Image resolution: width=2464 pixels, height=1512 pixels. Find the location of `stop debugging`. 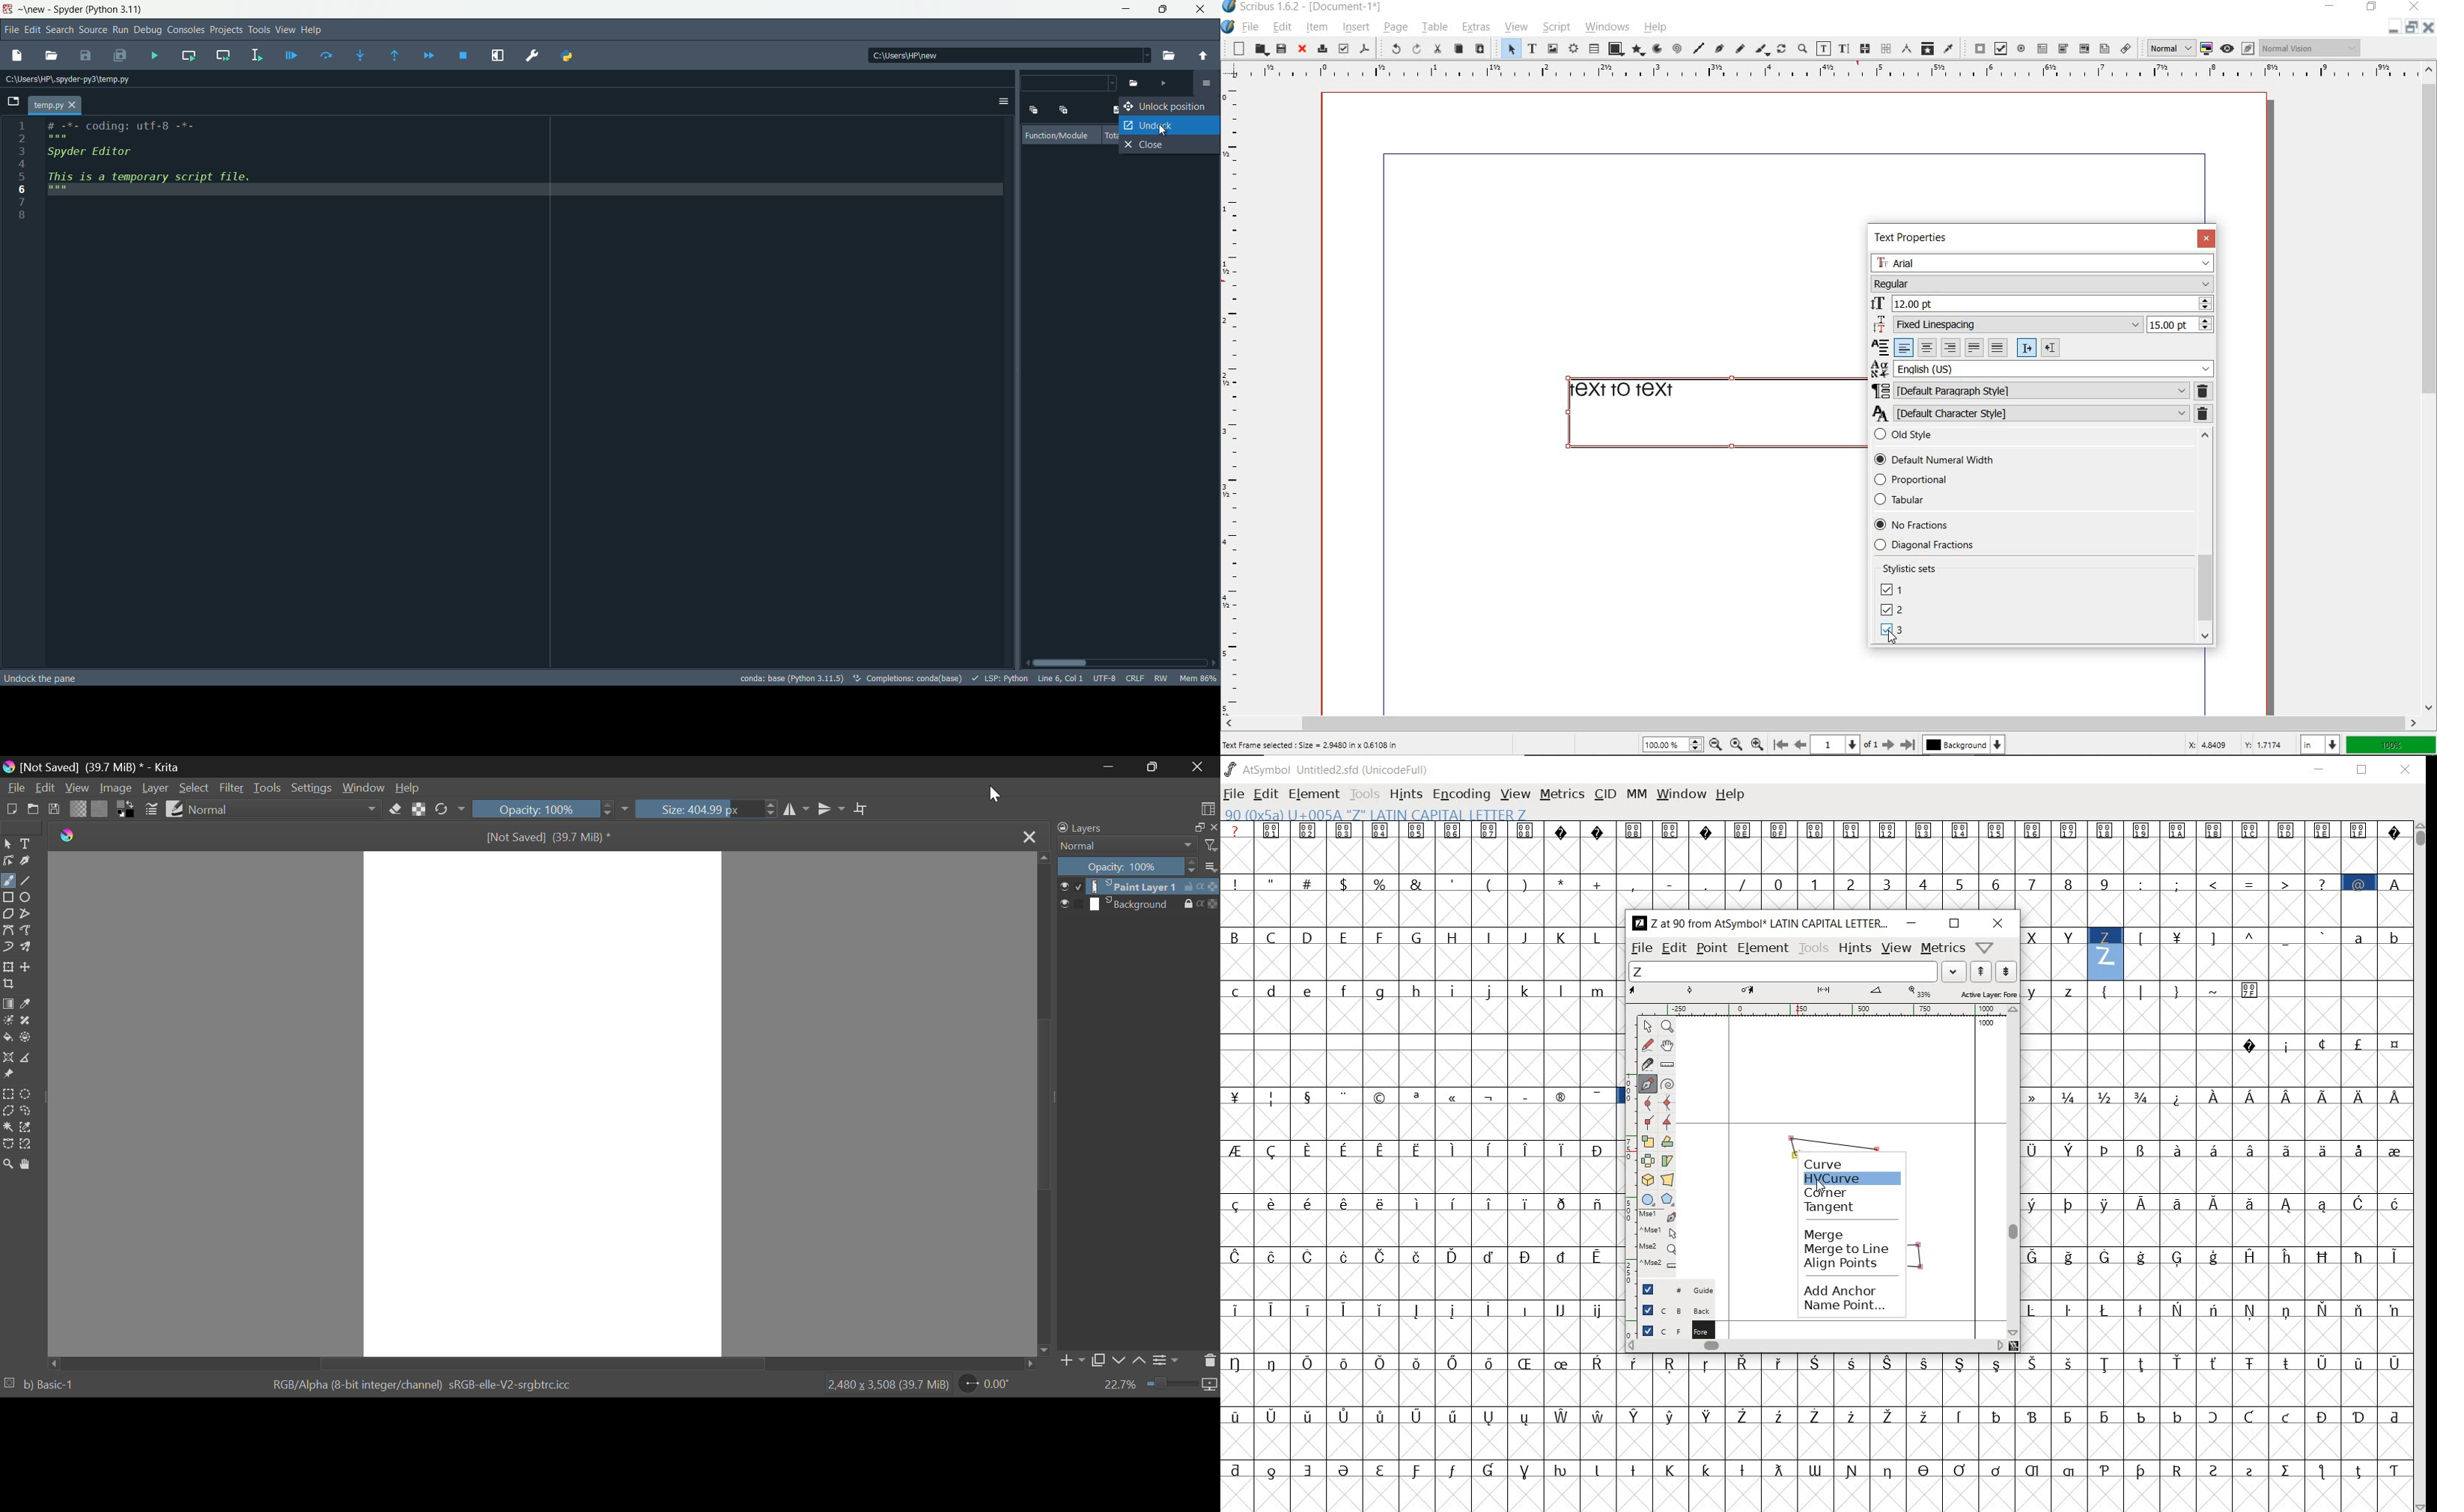

stop debugging is located at coordinates (463, 55).